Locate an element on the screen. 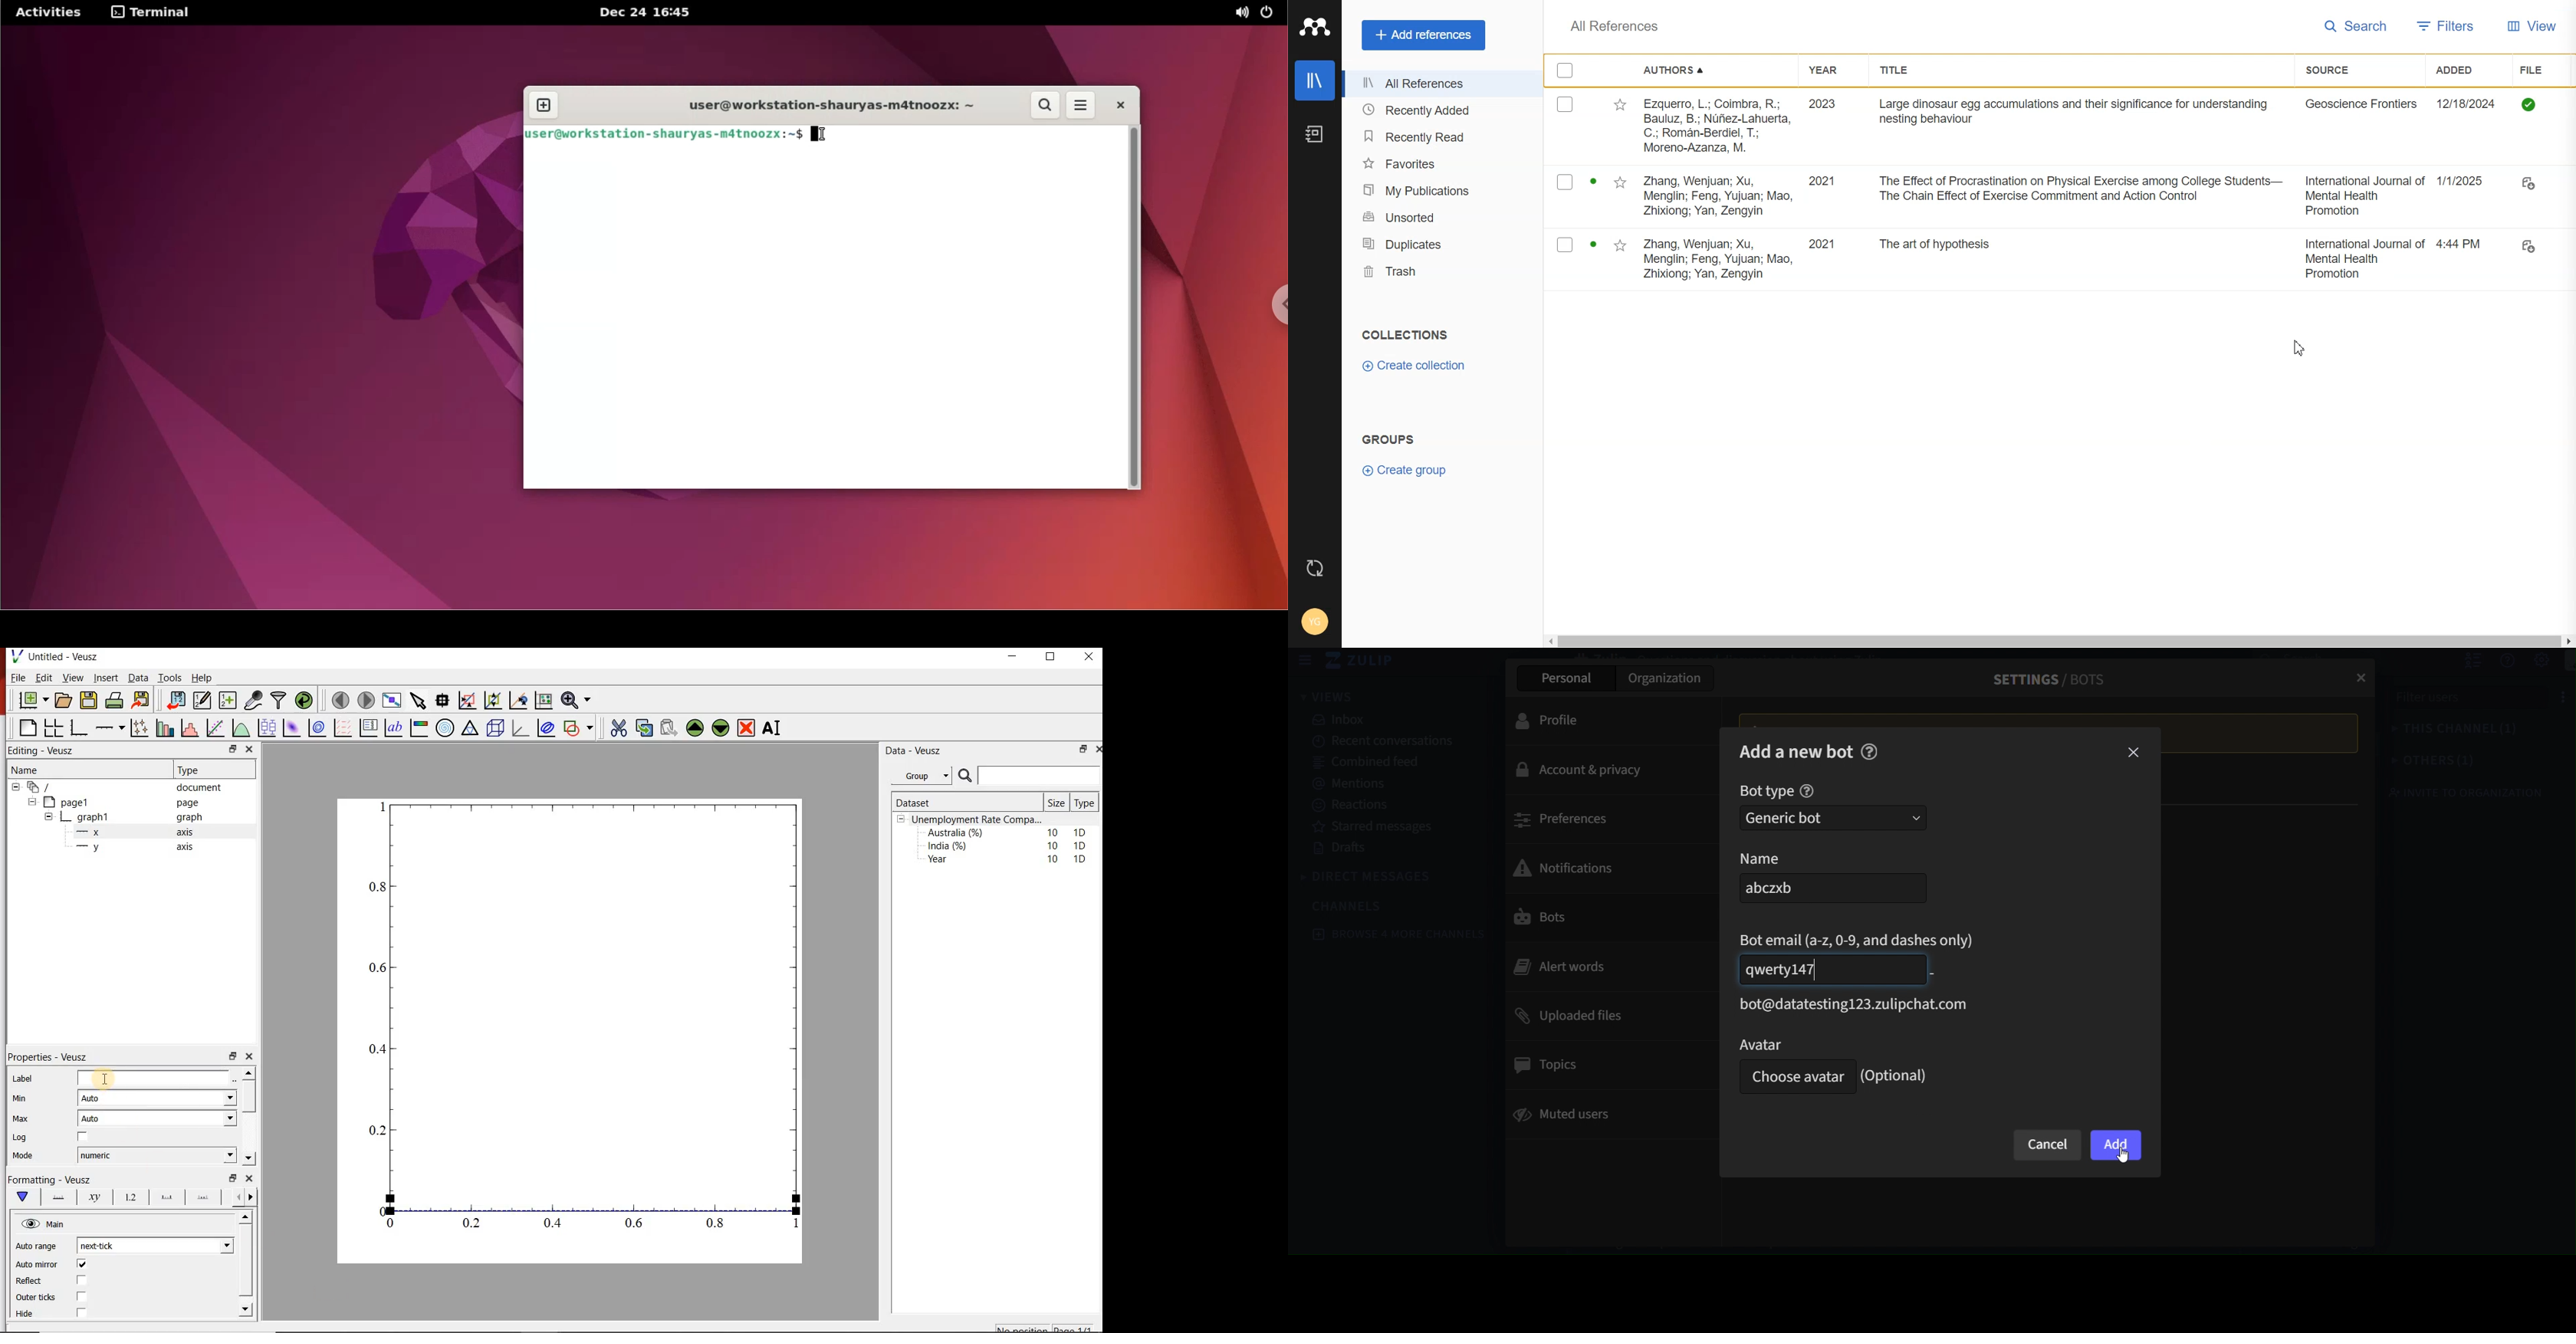 Image resolution: width=2576 pixels, height=1344 pixels. bot type is located at coordinates (1766, 792).